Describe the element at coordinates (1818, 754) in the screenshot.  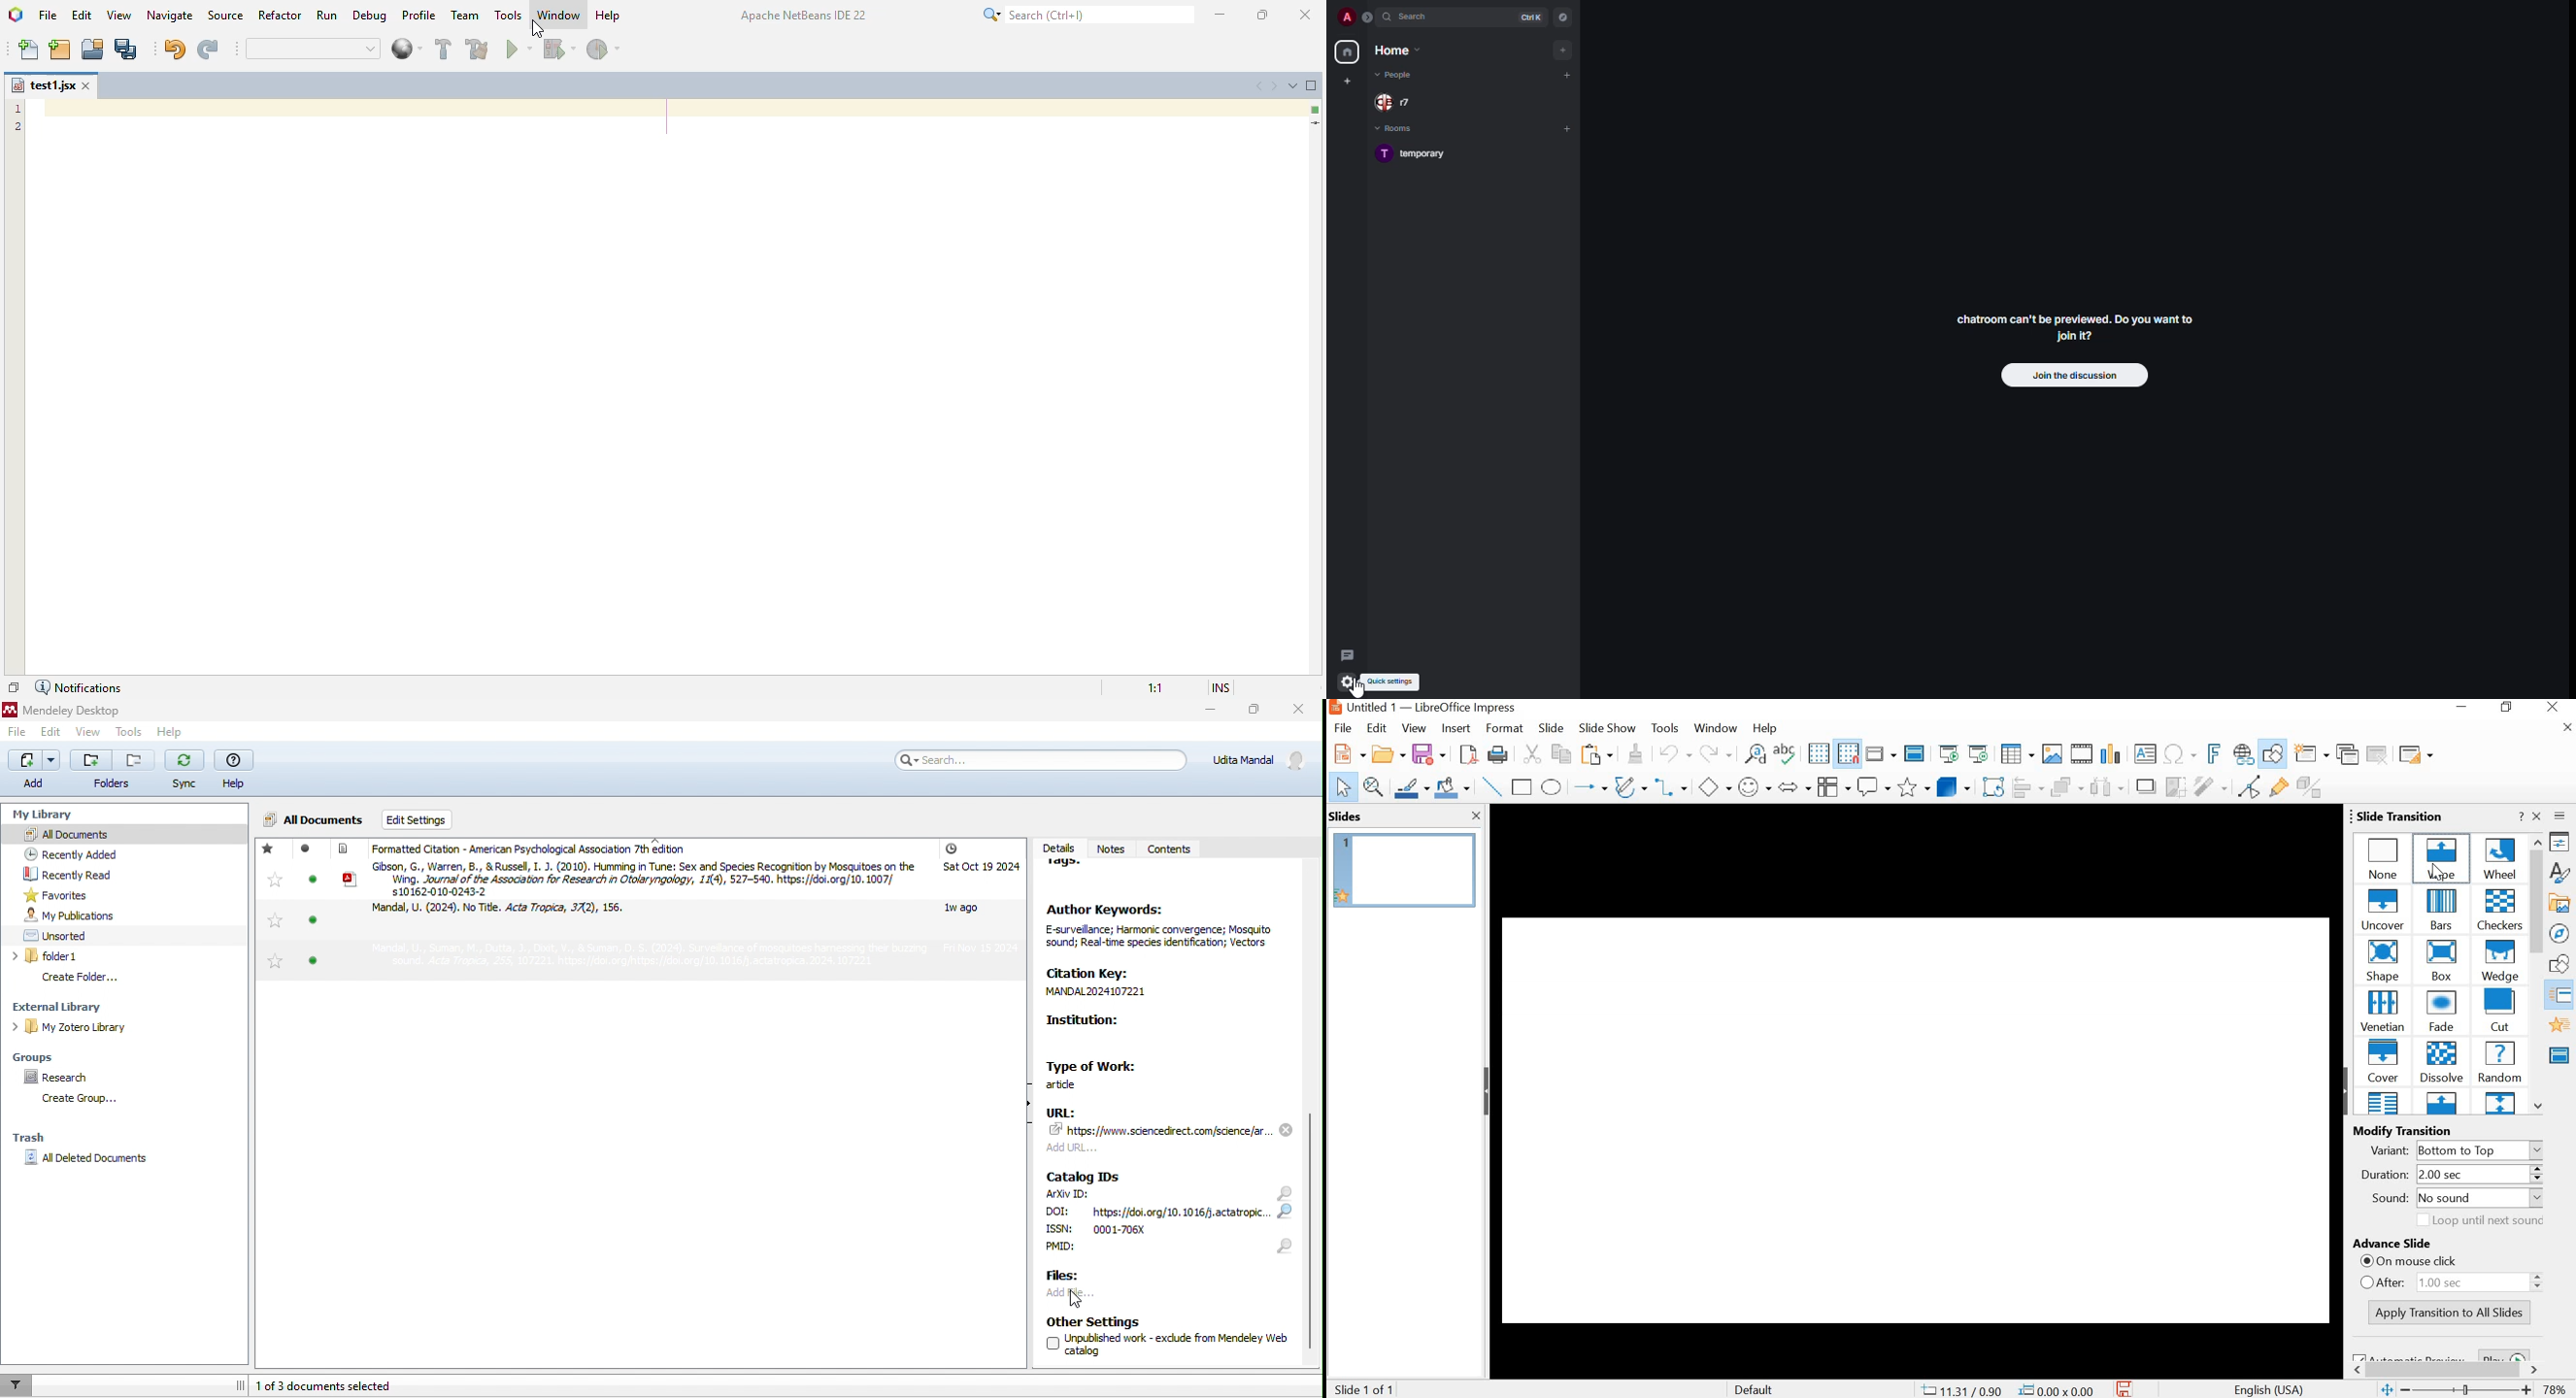
I see `Display grid` at that location.